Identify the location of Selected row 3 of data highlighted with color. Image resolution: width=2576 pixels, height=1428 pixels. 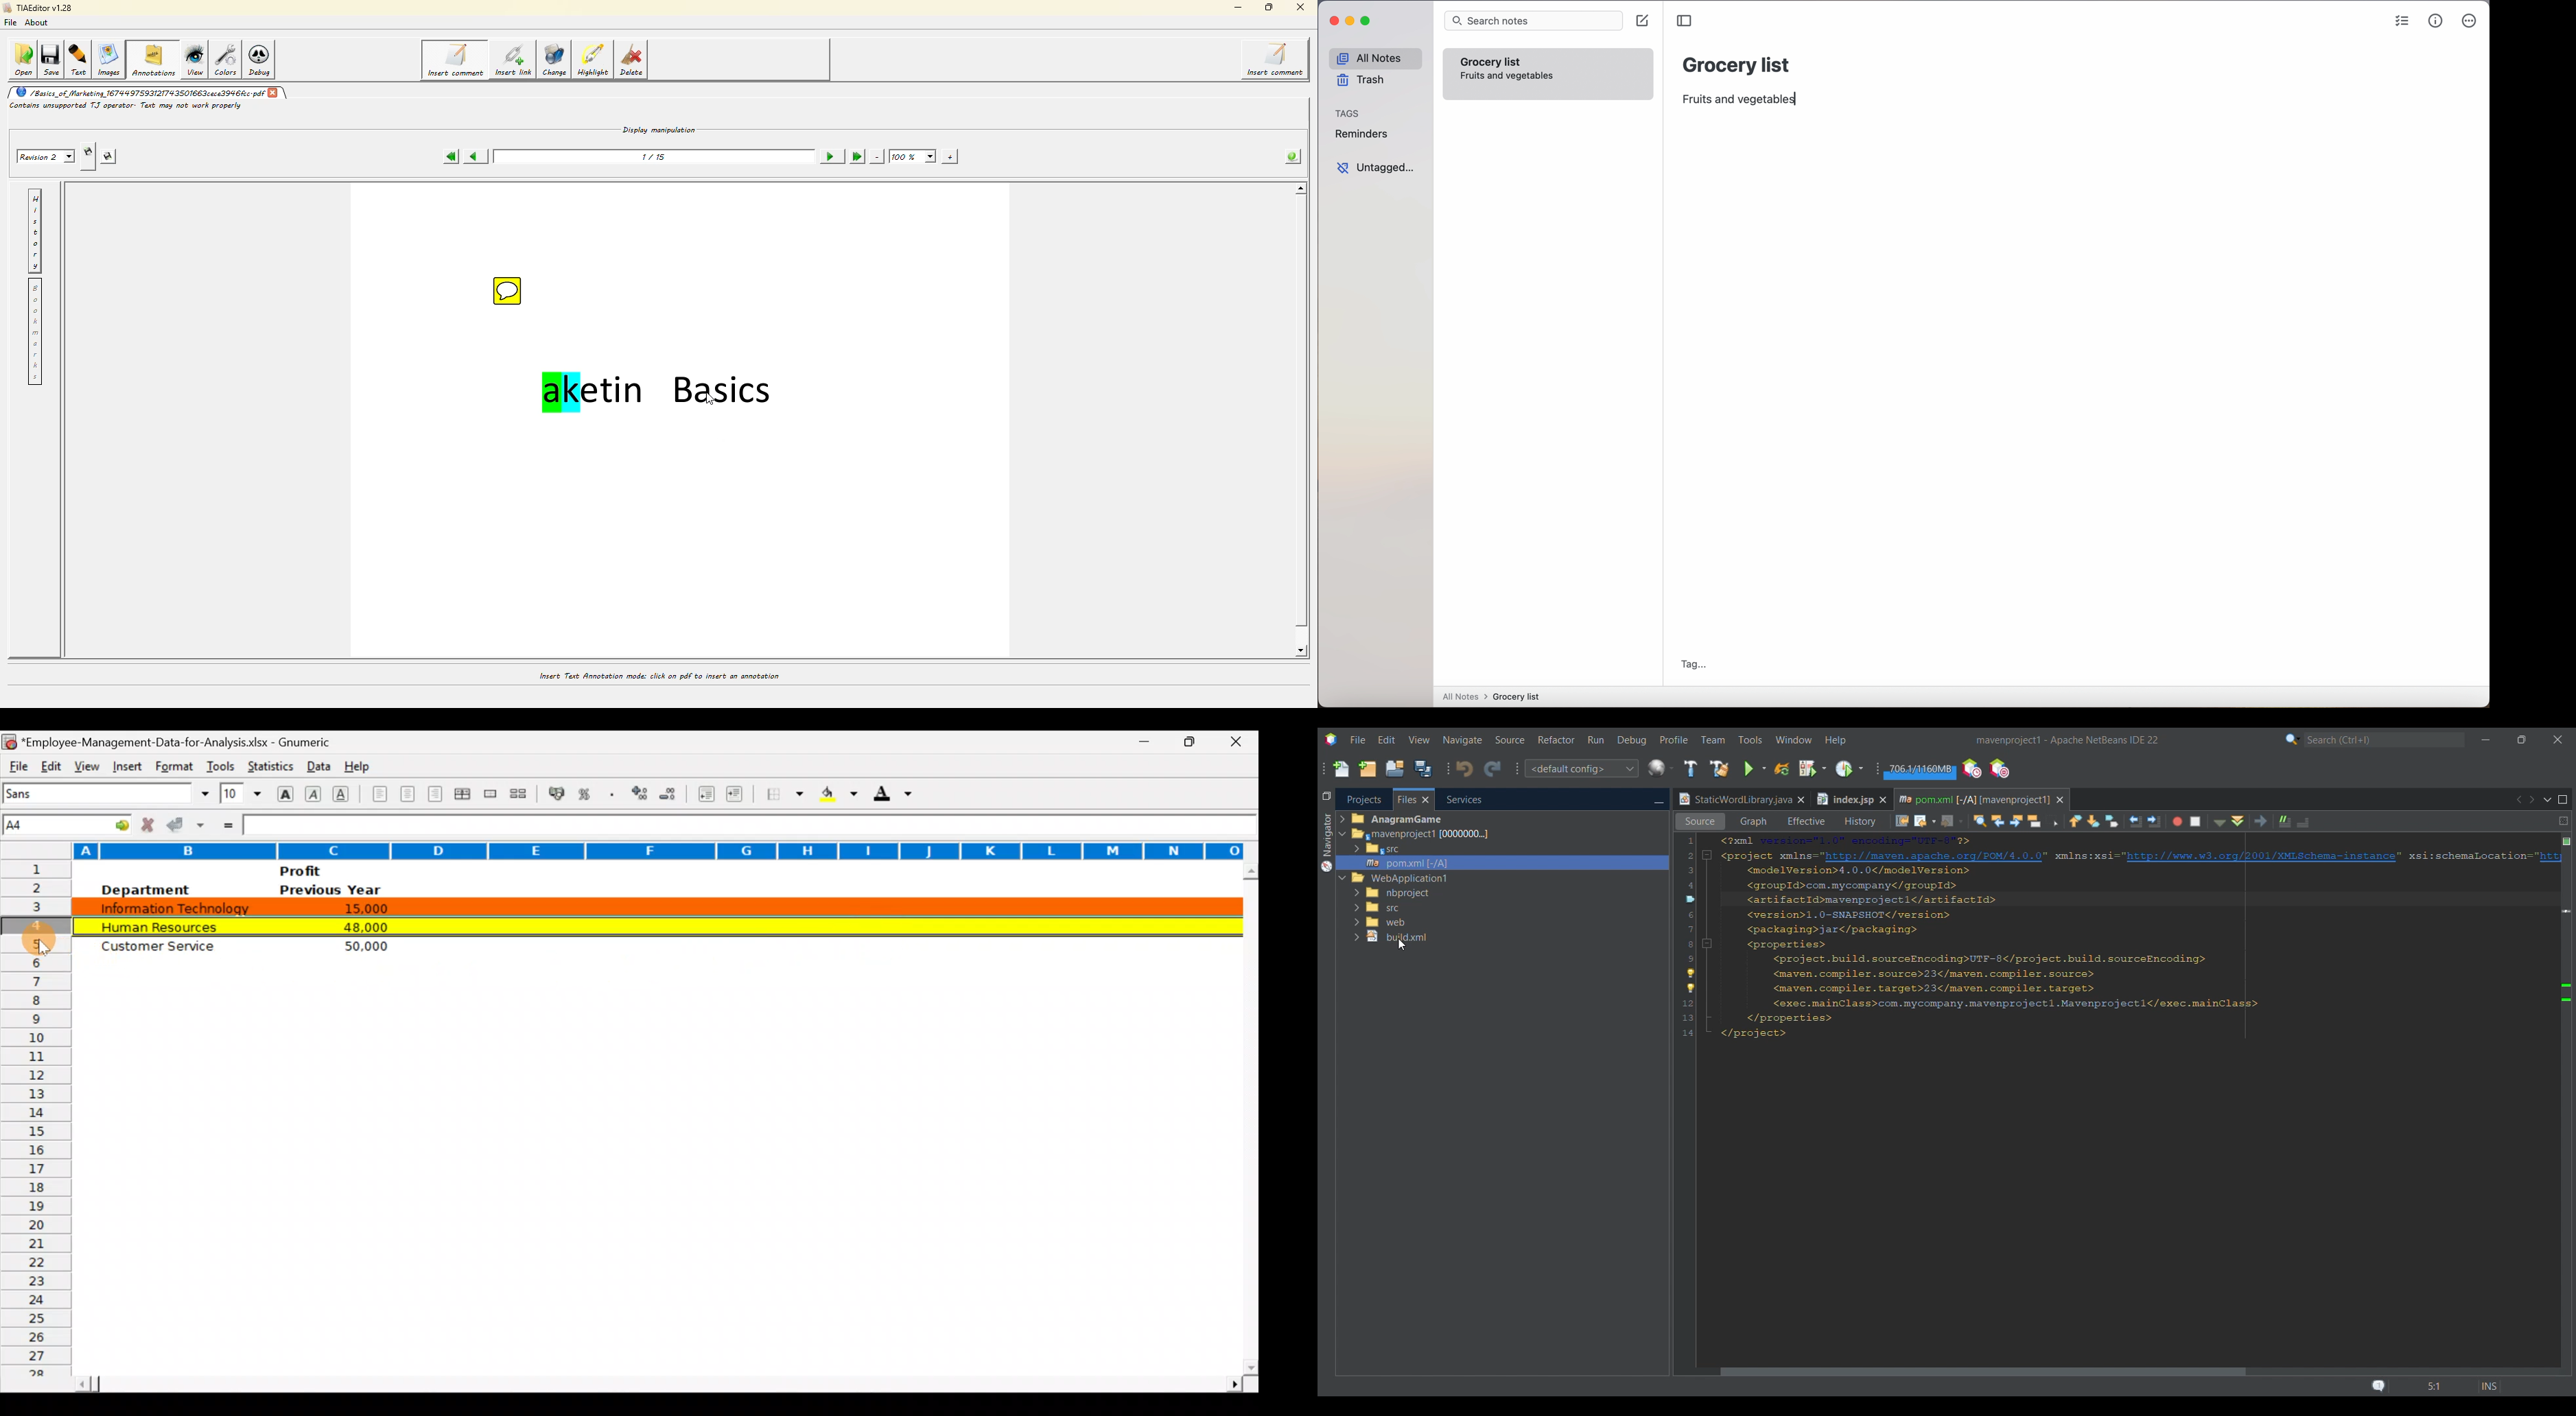
(654, 905).